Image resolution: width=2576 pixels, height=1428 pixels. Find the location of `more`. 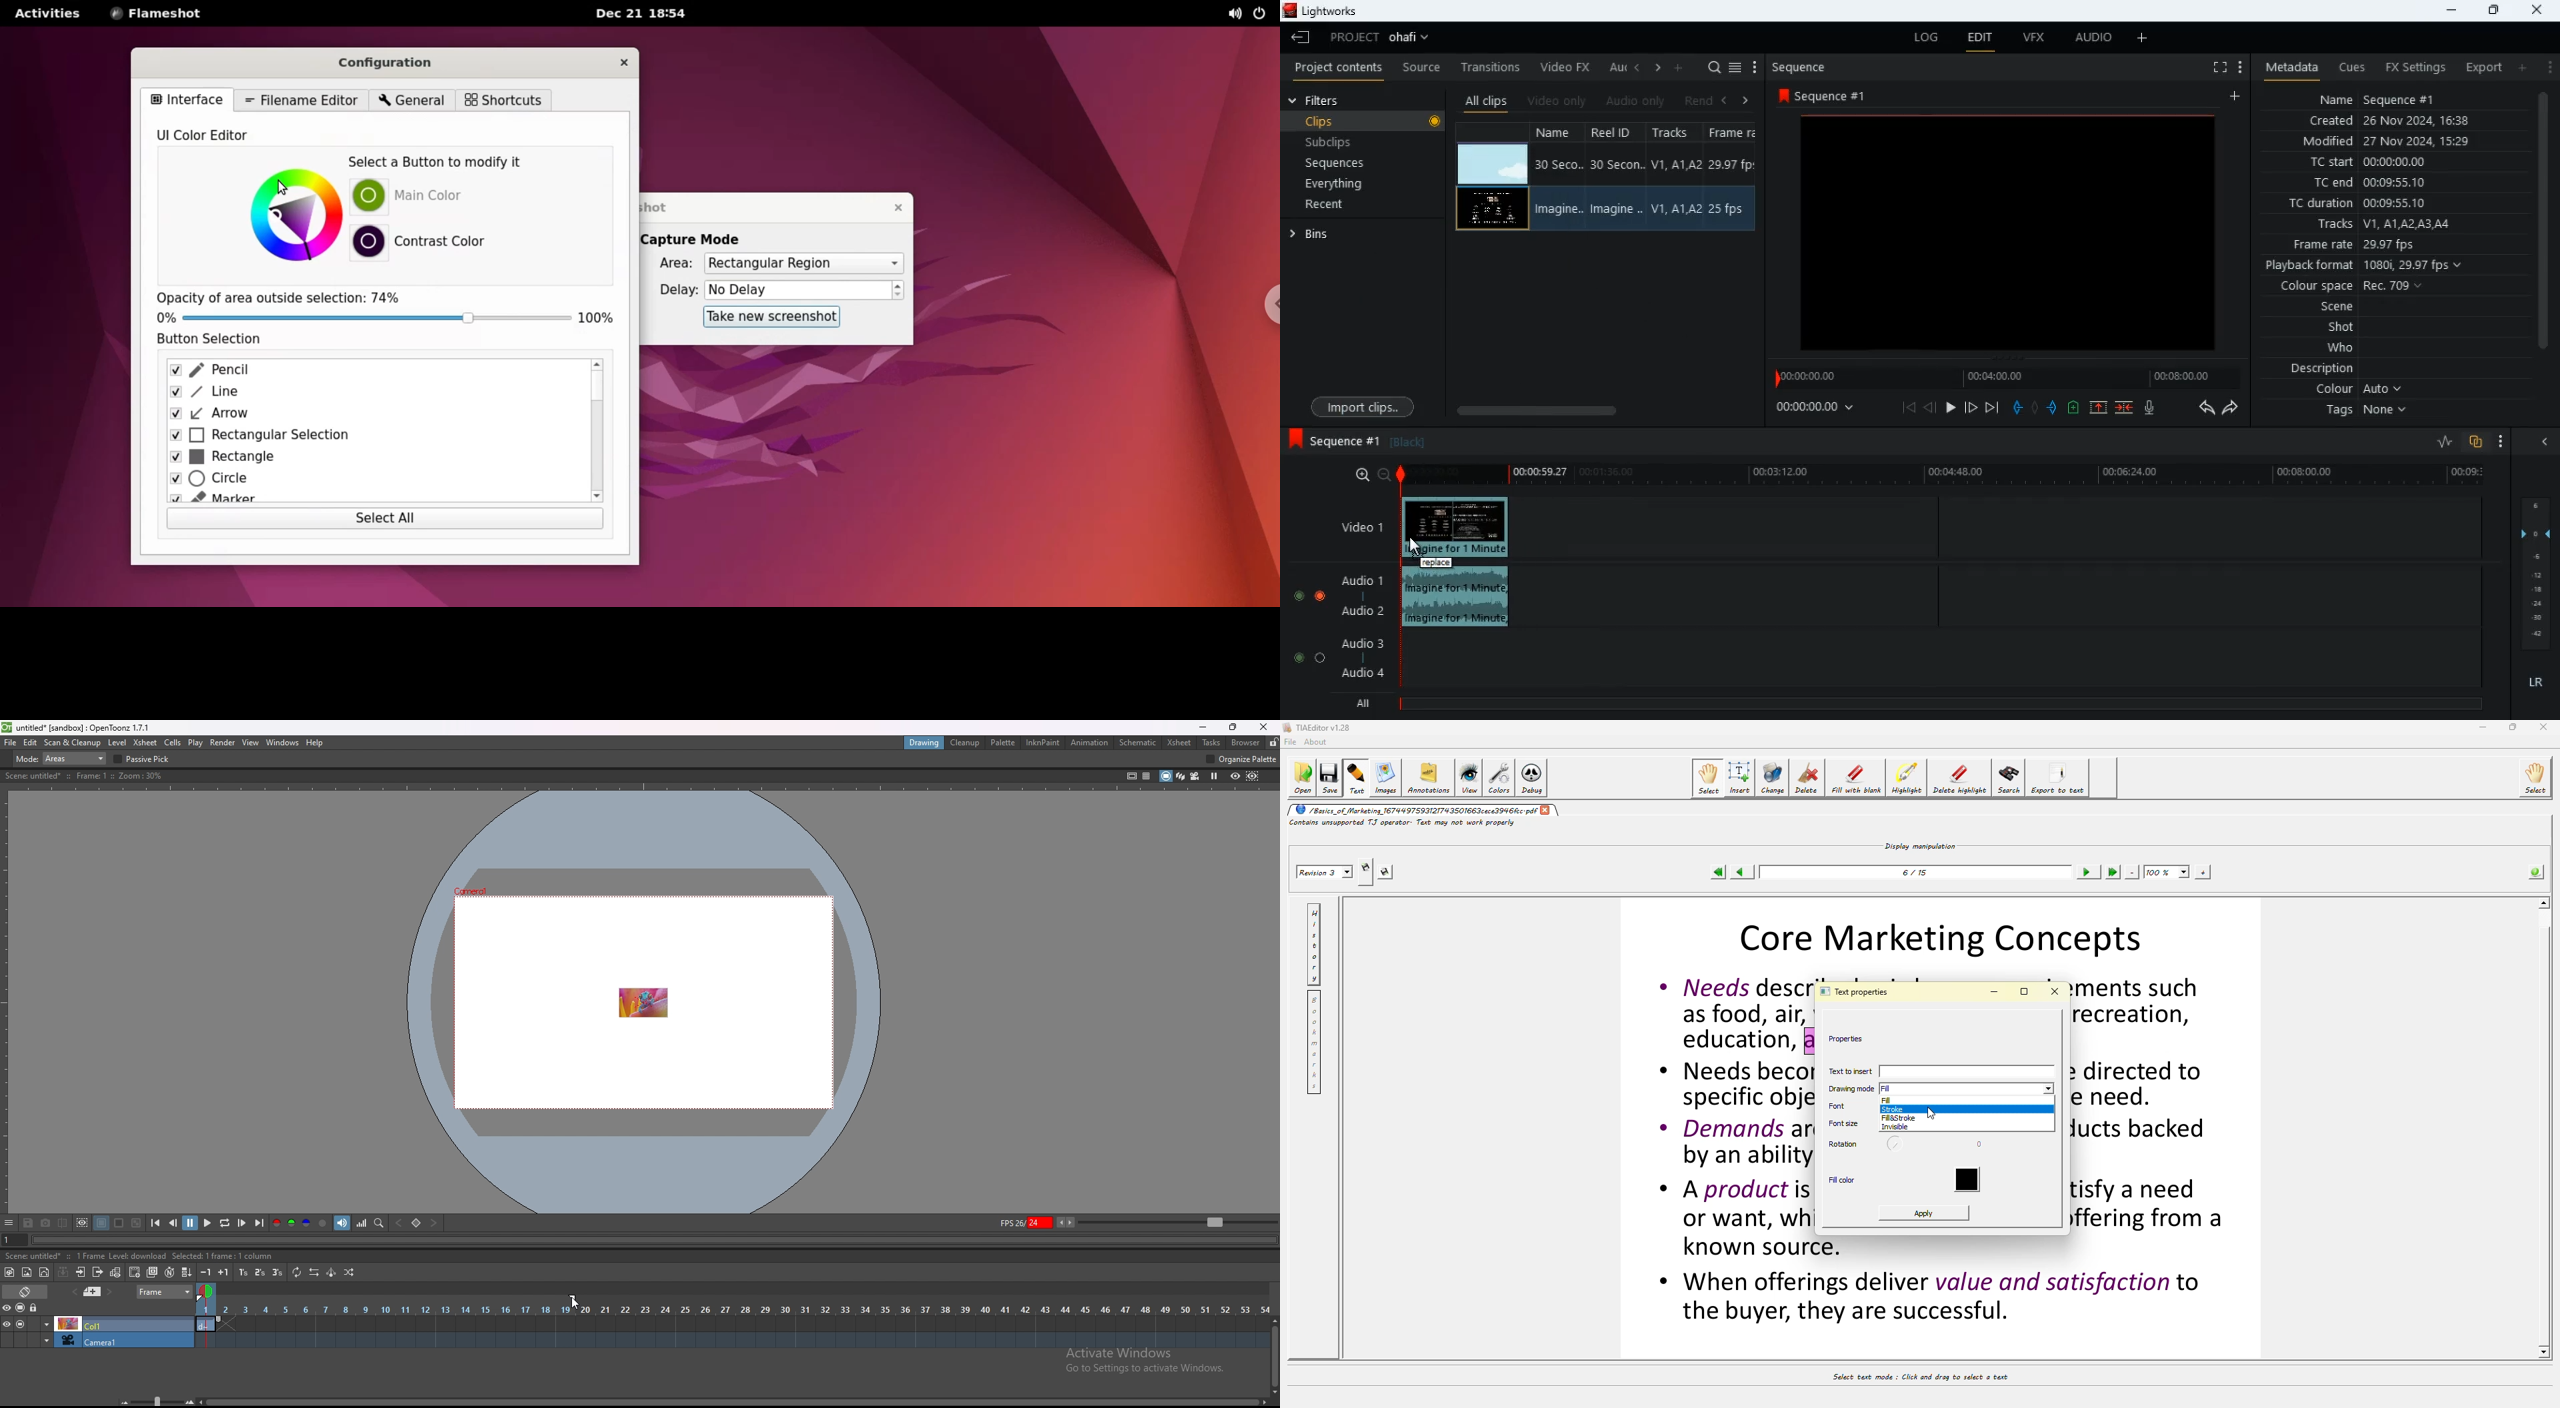

more is located at coordinates (2548, 66).